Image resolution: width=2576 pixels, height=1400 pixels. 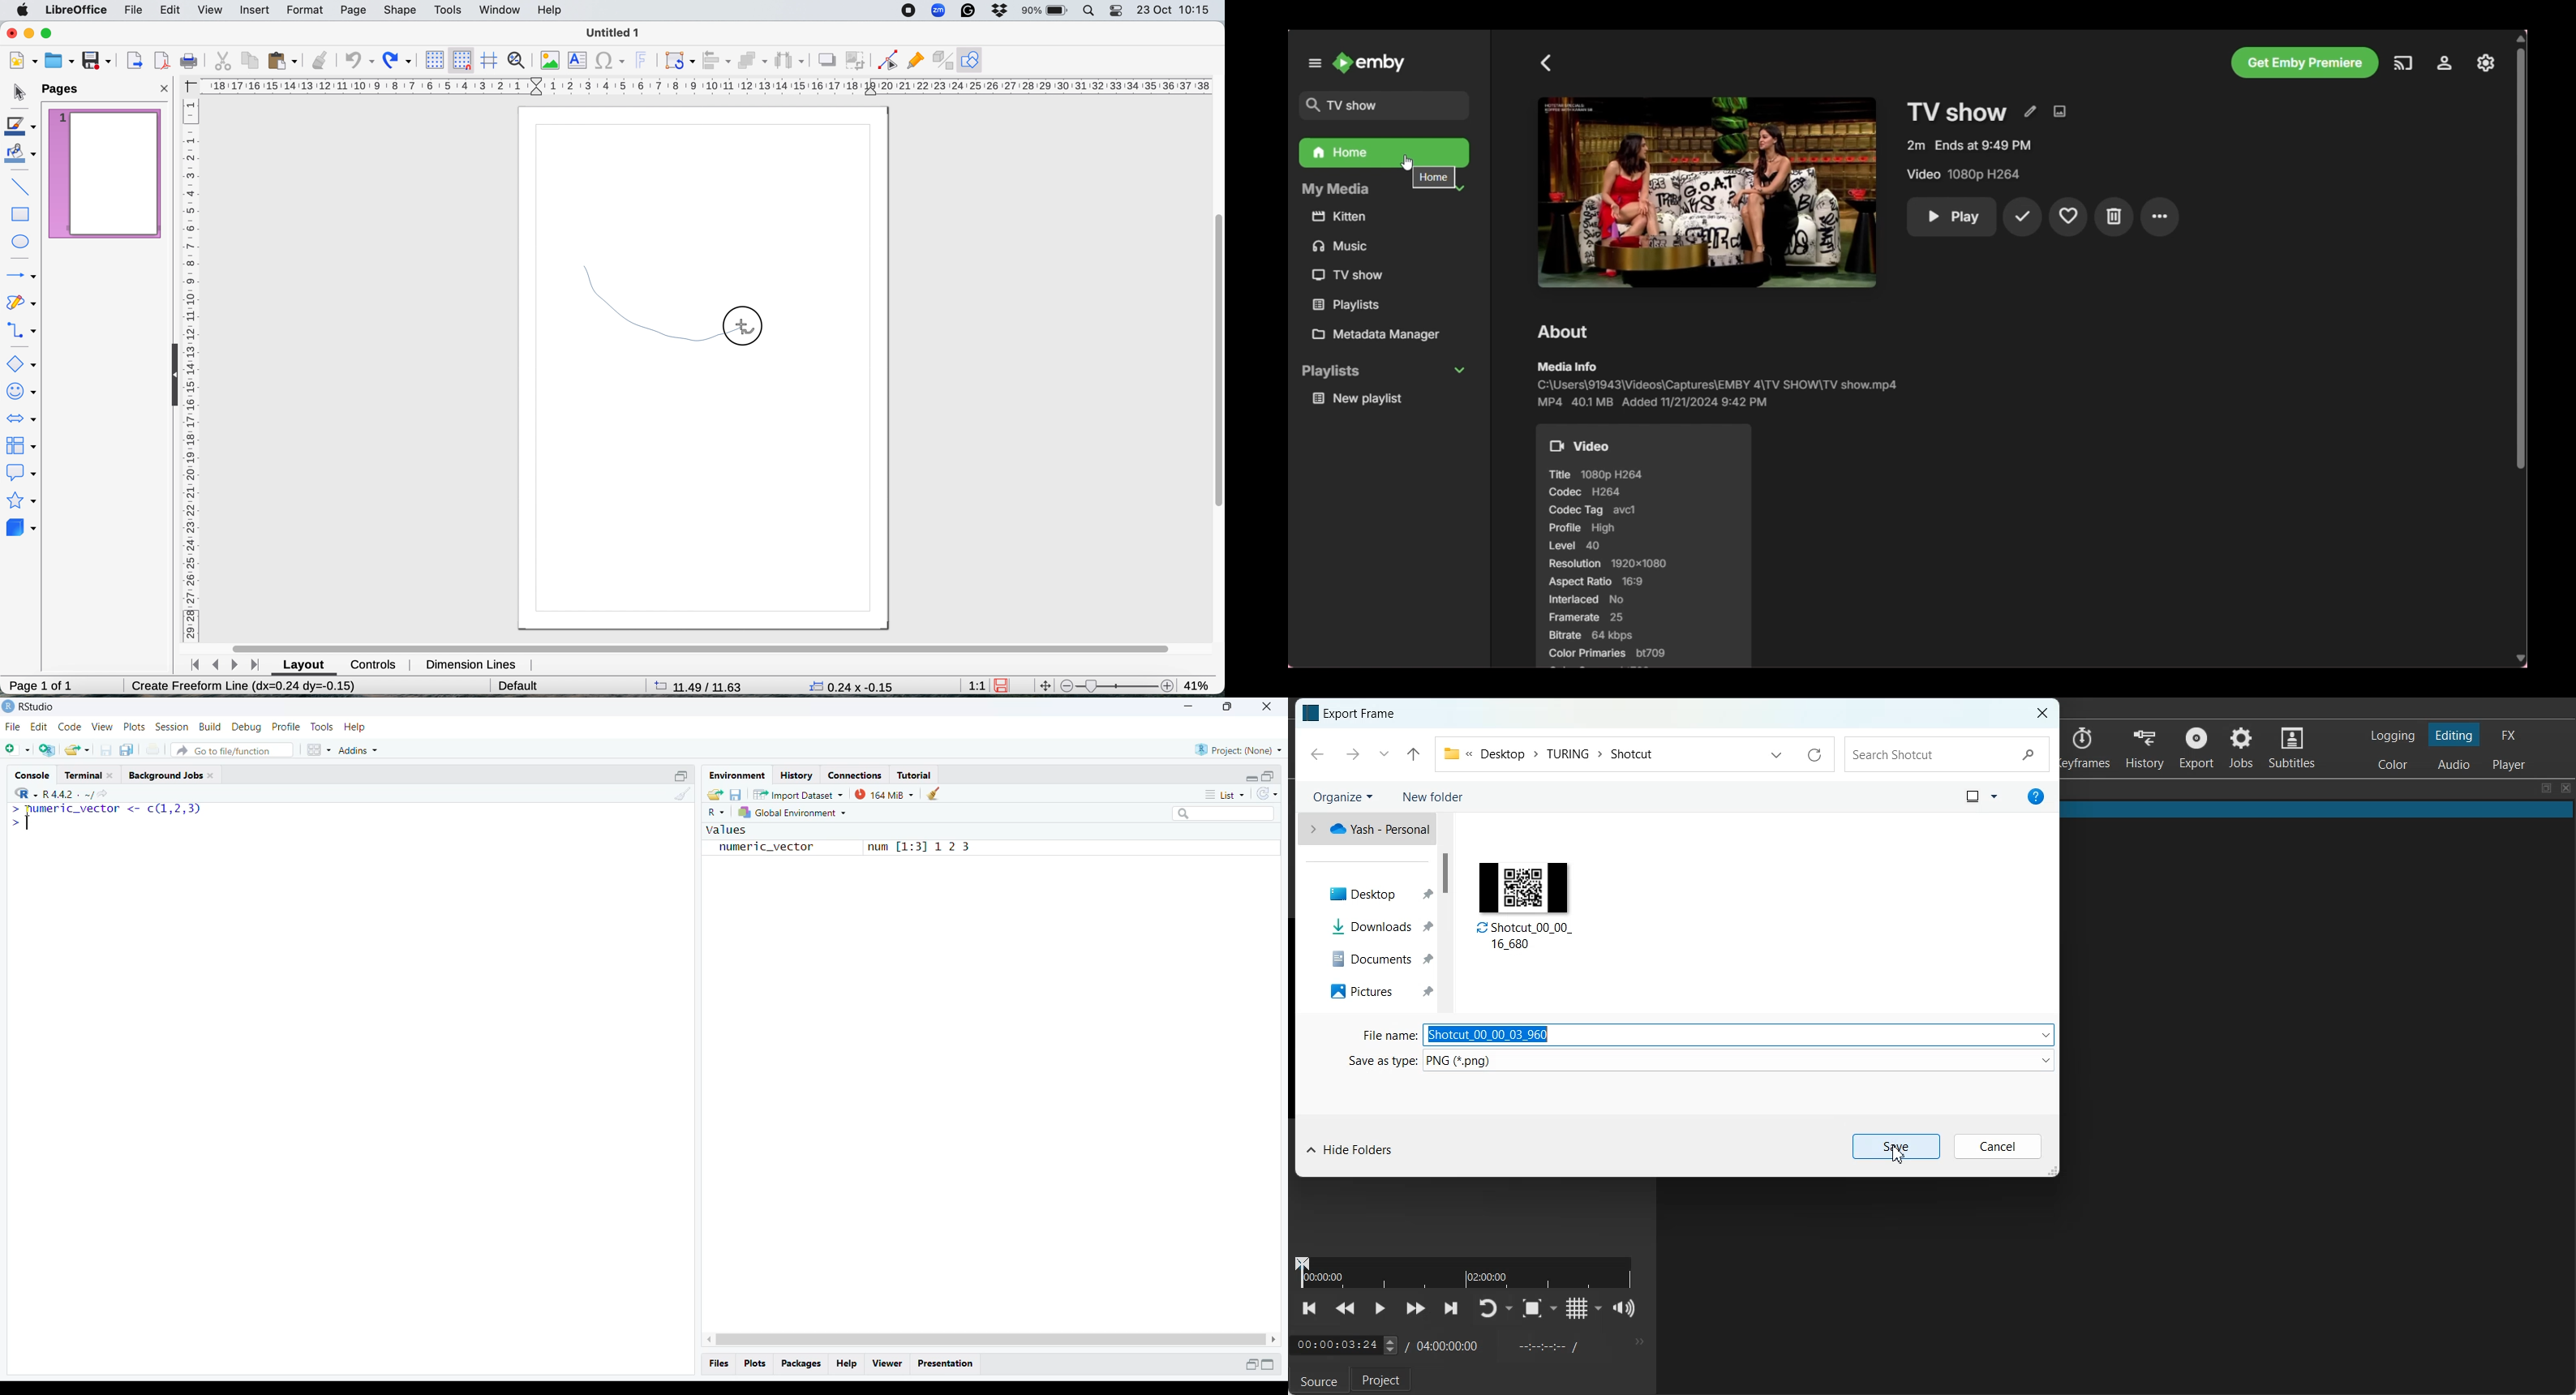 I want to click on save, so click(x=99, y=60).